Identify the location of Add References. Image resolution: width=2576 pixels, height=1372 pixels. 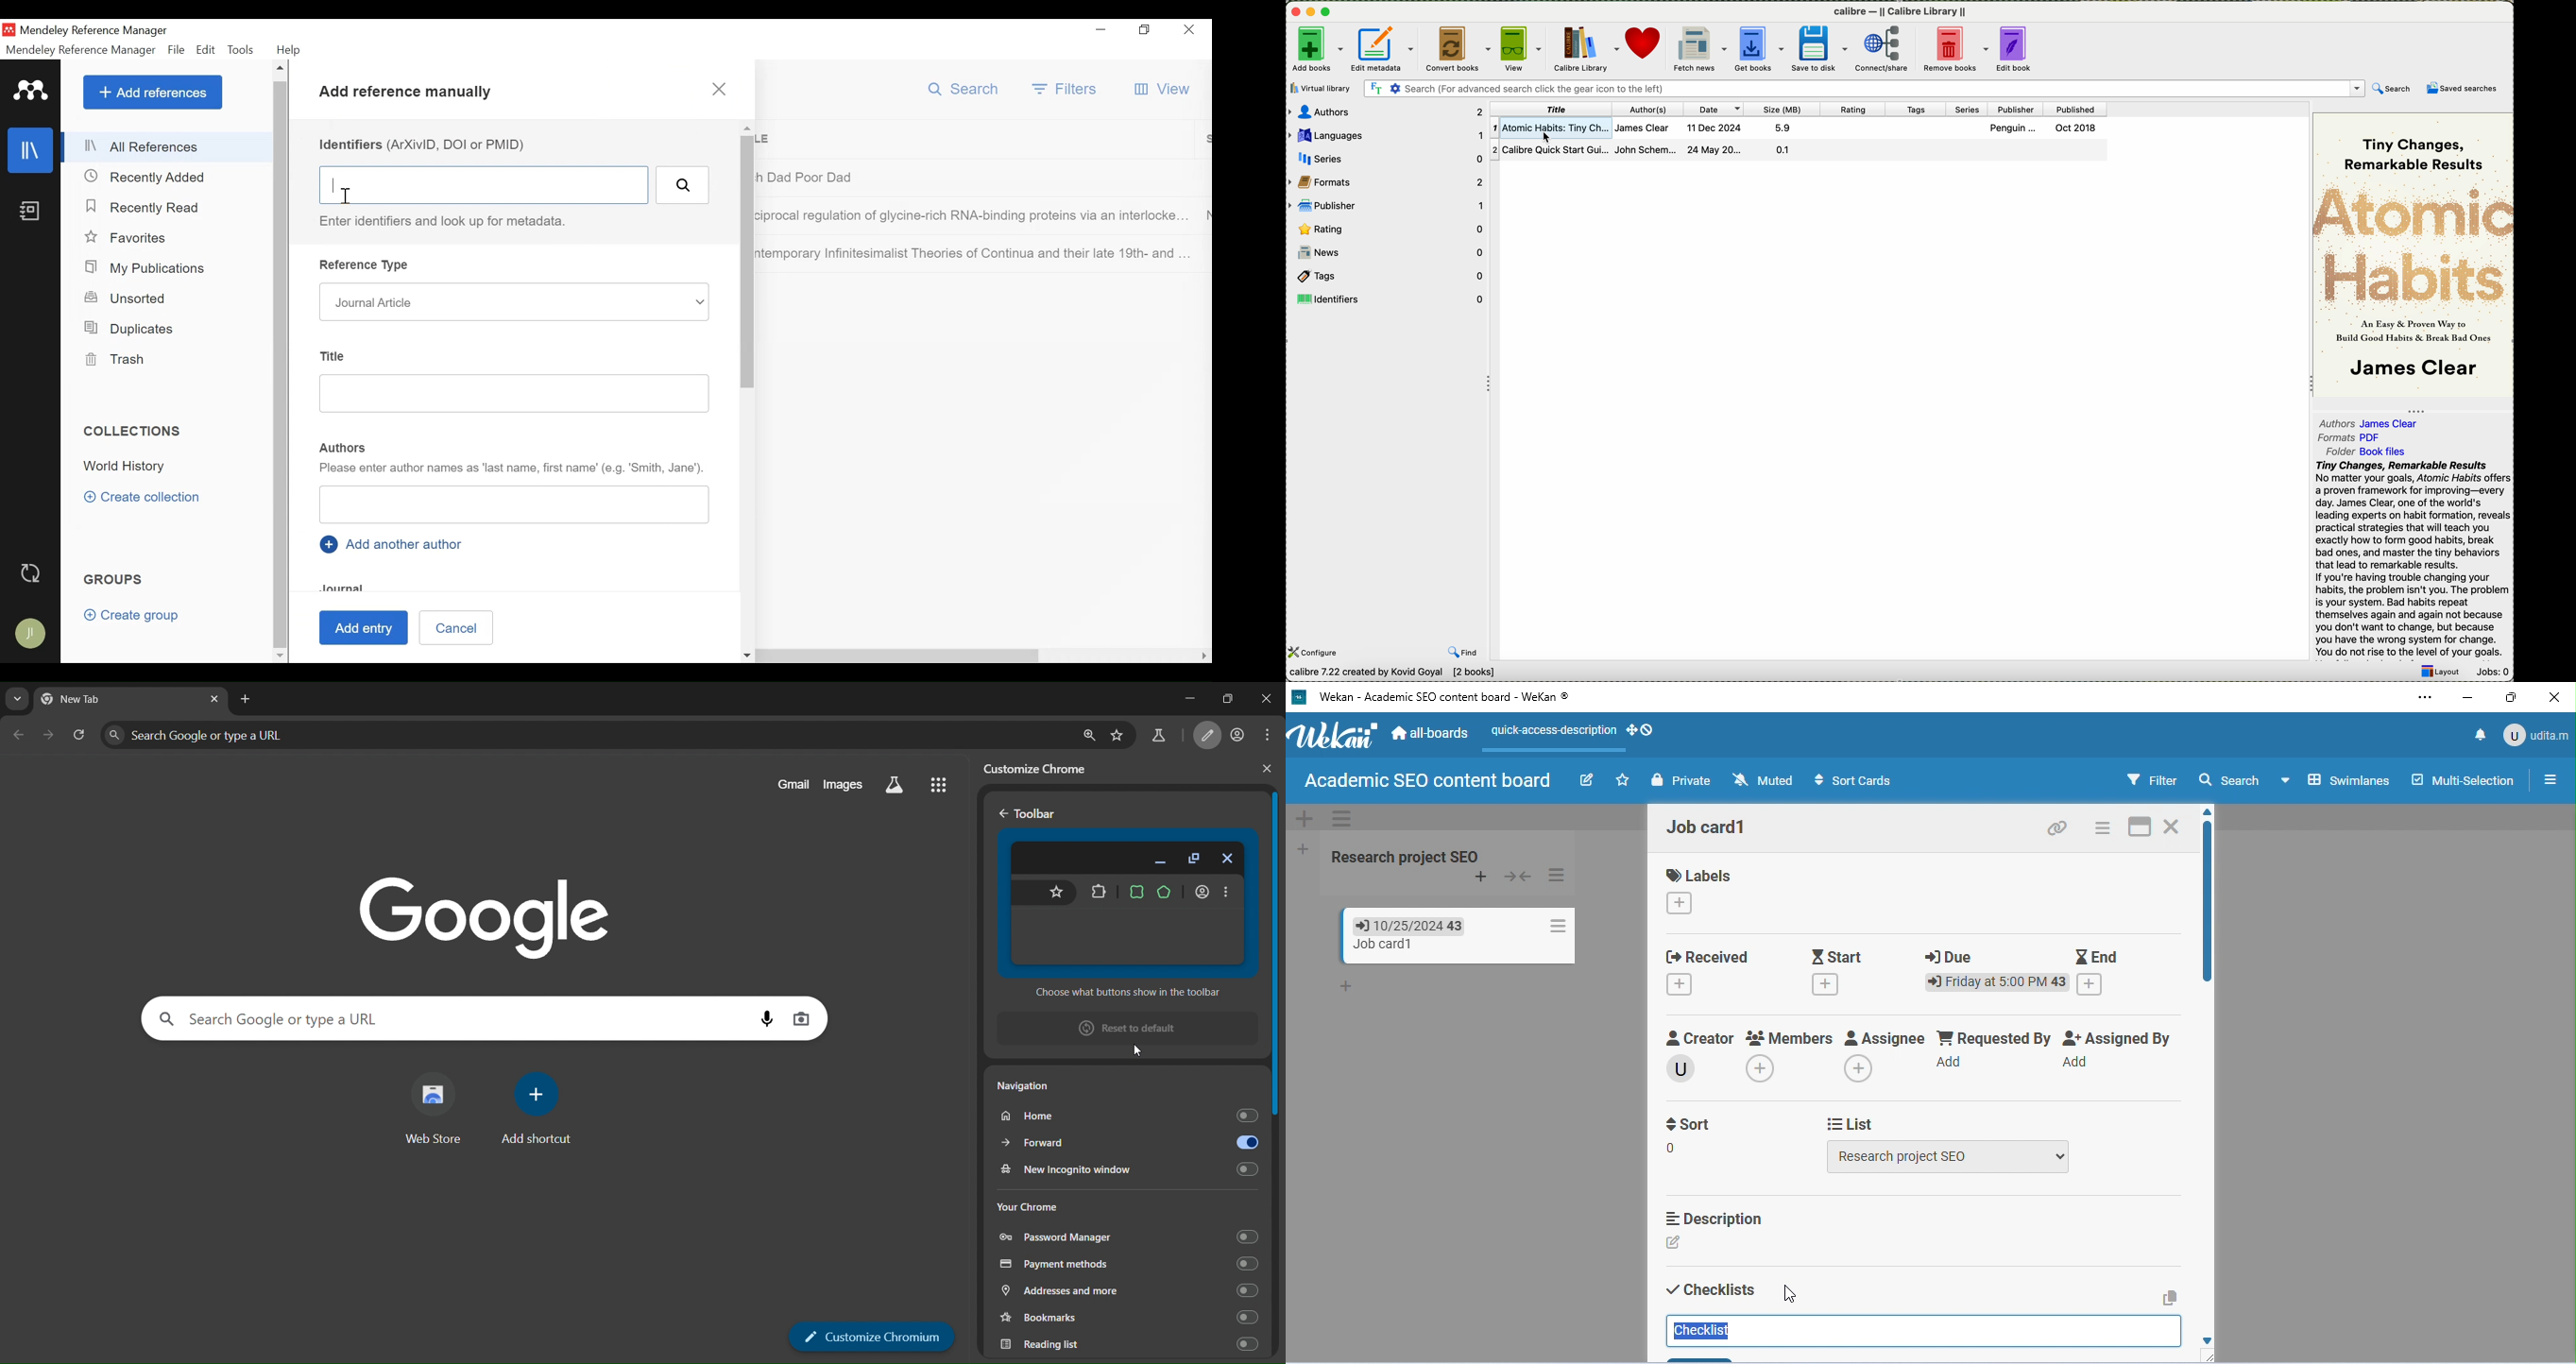
(153, 93).